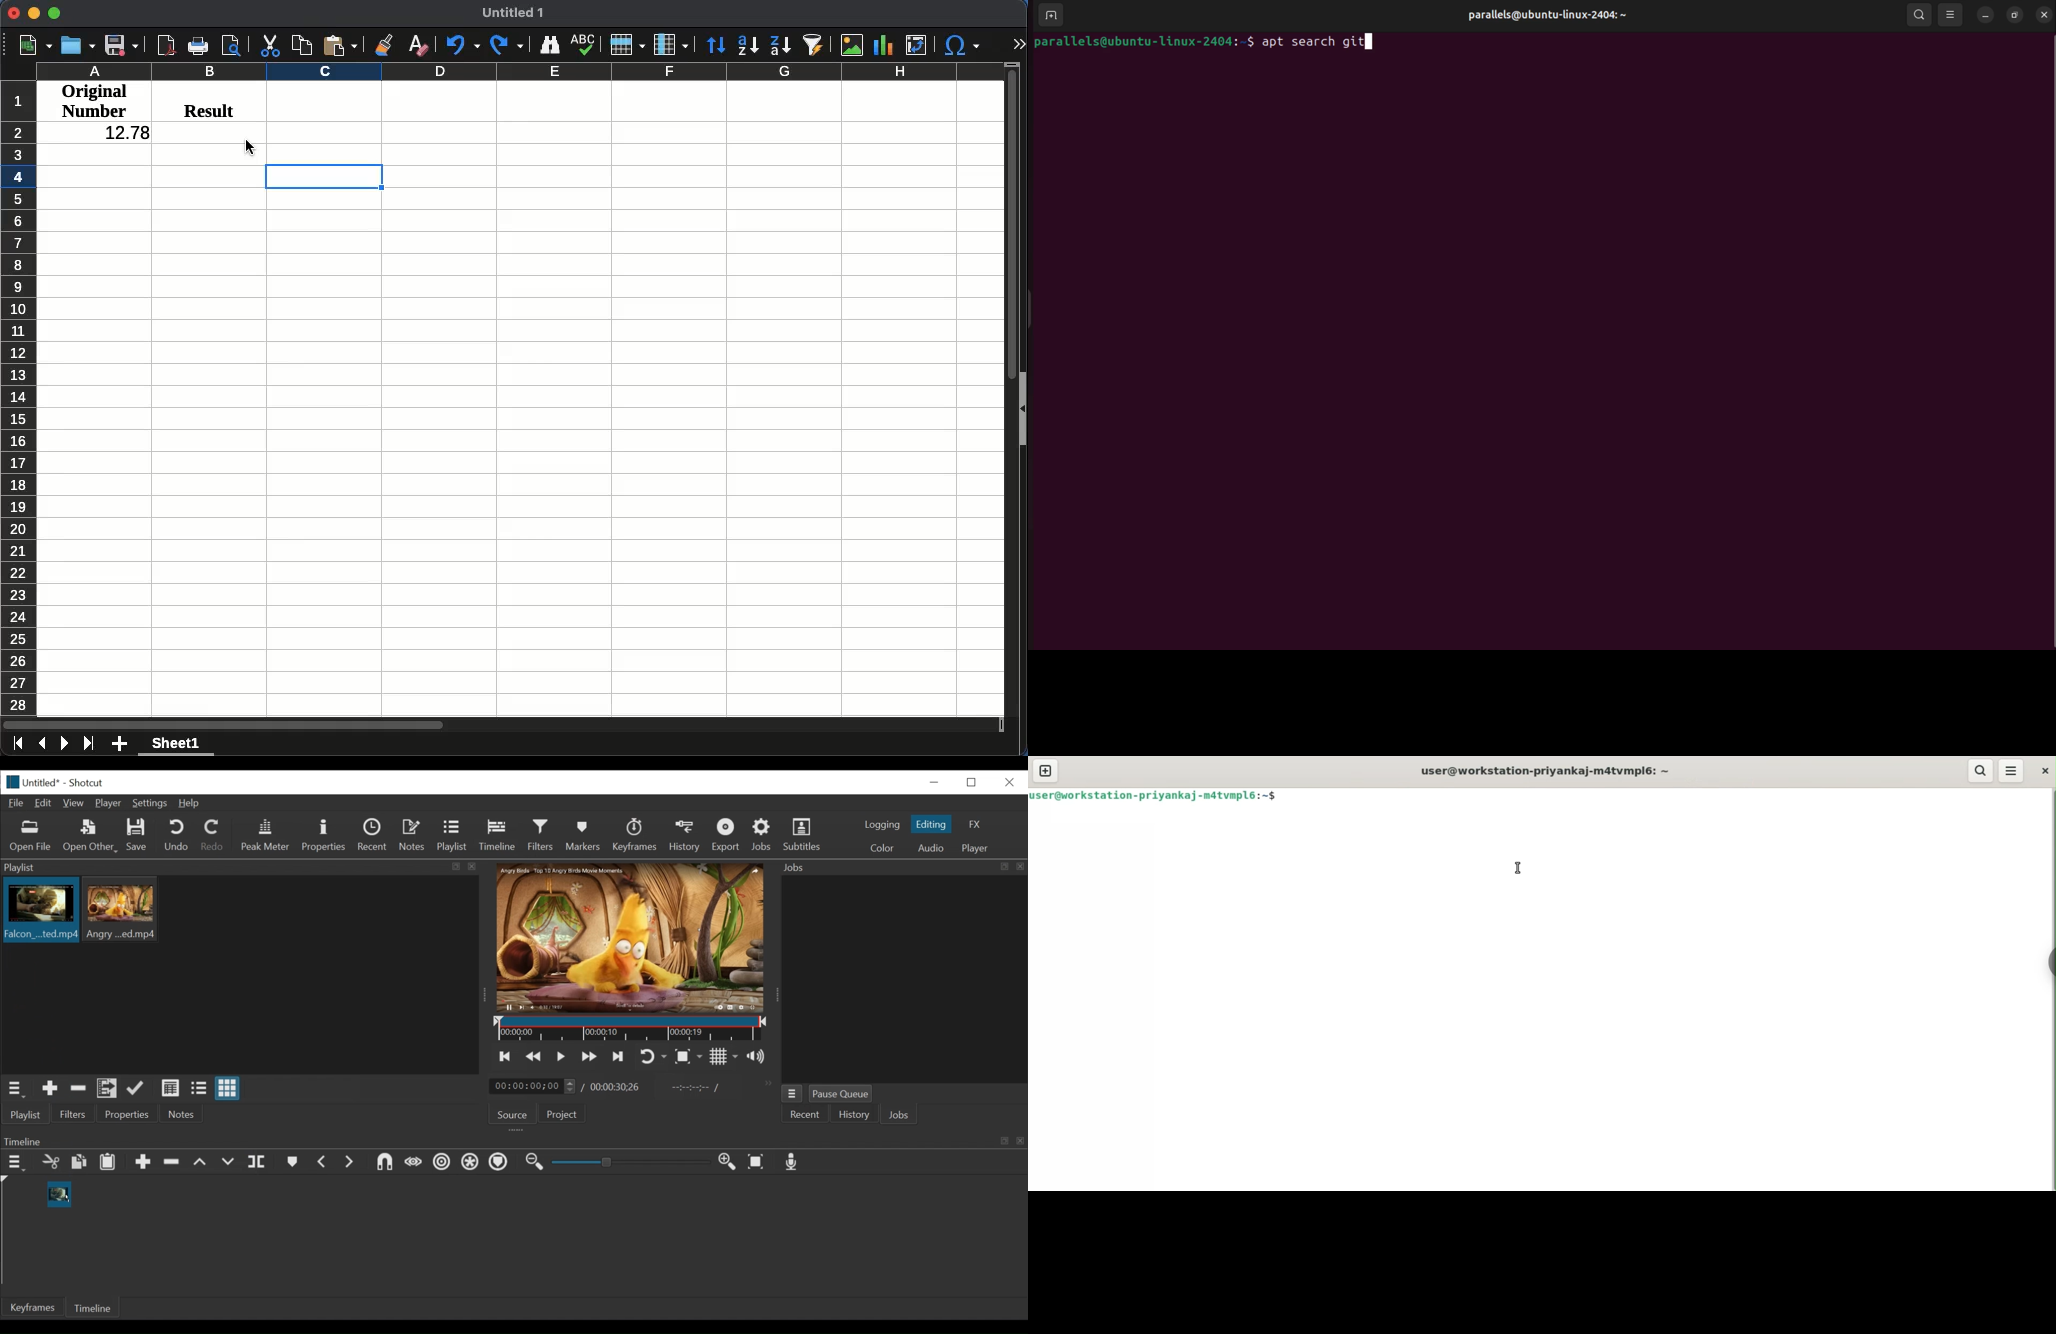  Describe the element at coordinates (515, 12) in the screenshot. I see `untitled 1` at that location.